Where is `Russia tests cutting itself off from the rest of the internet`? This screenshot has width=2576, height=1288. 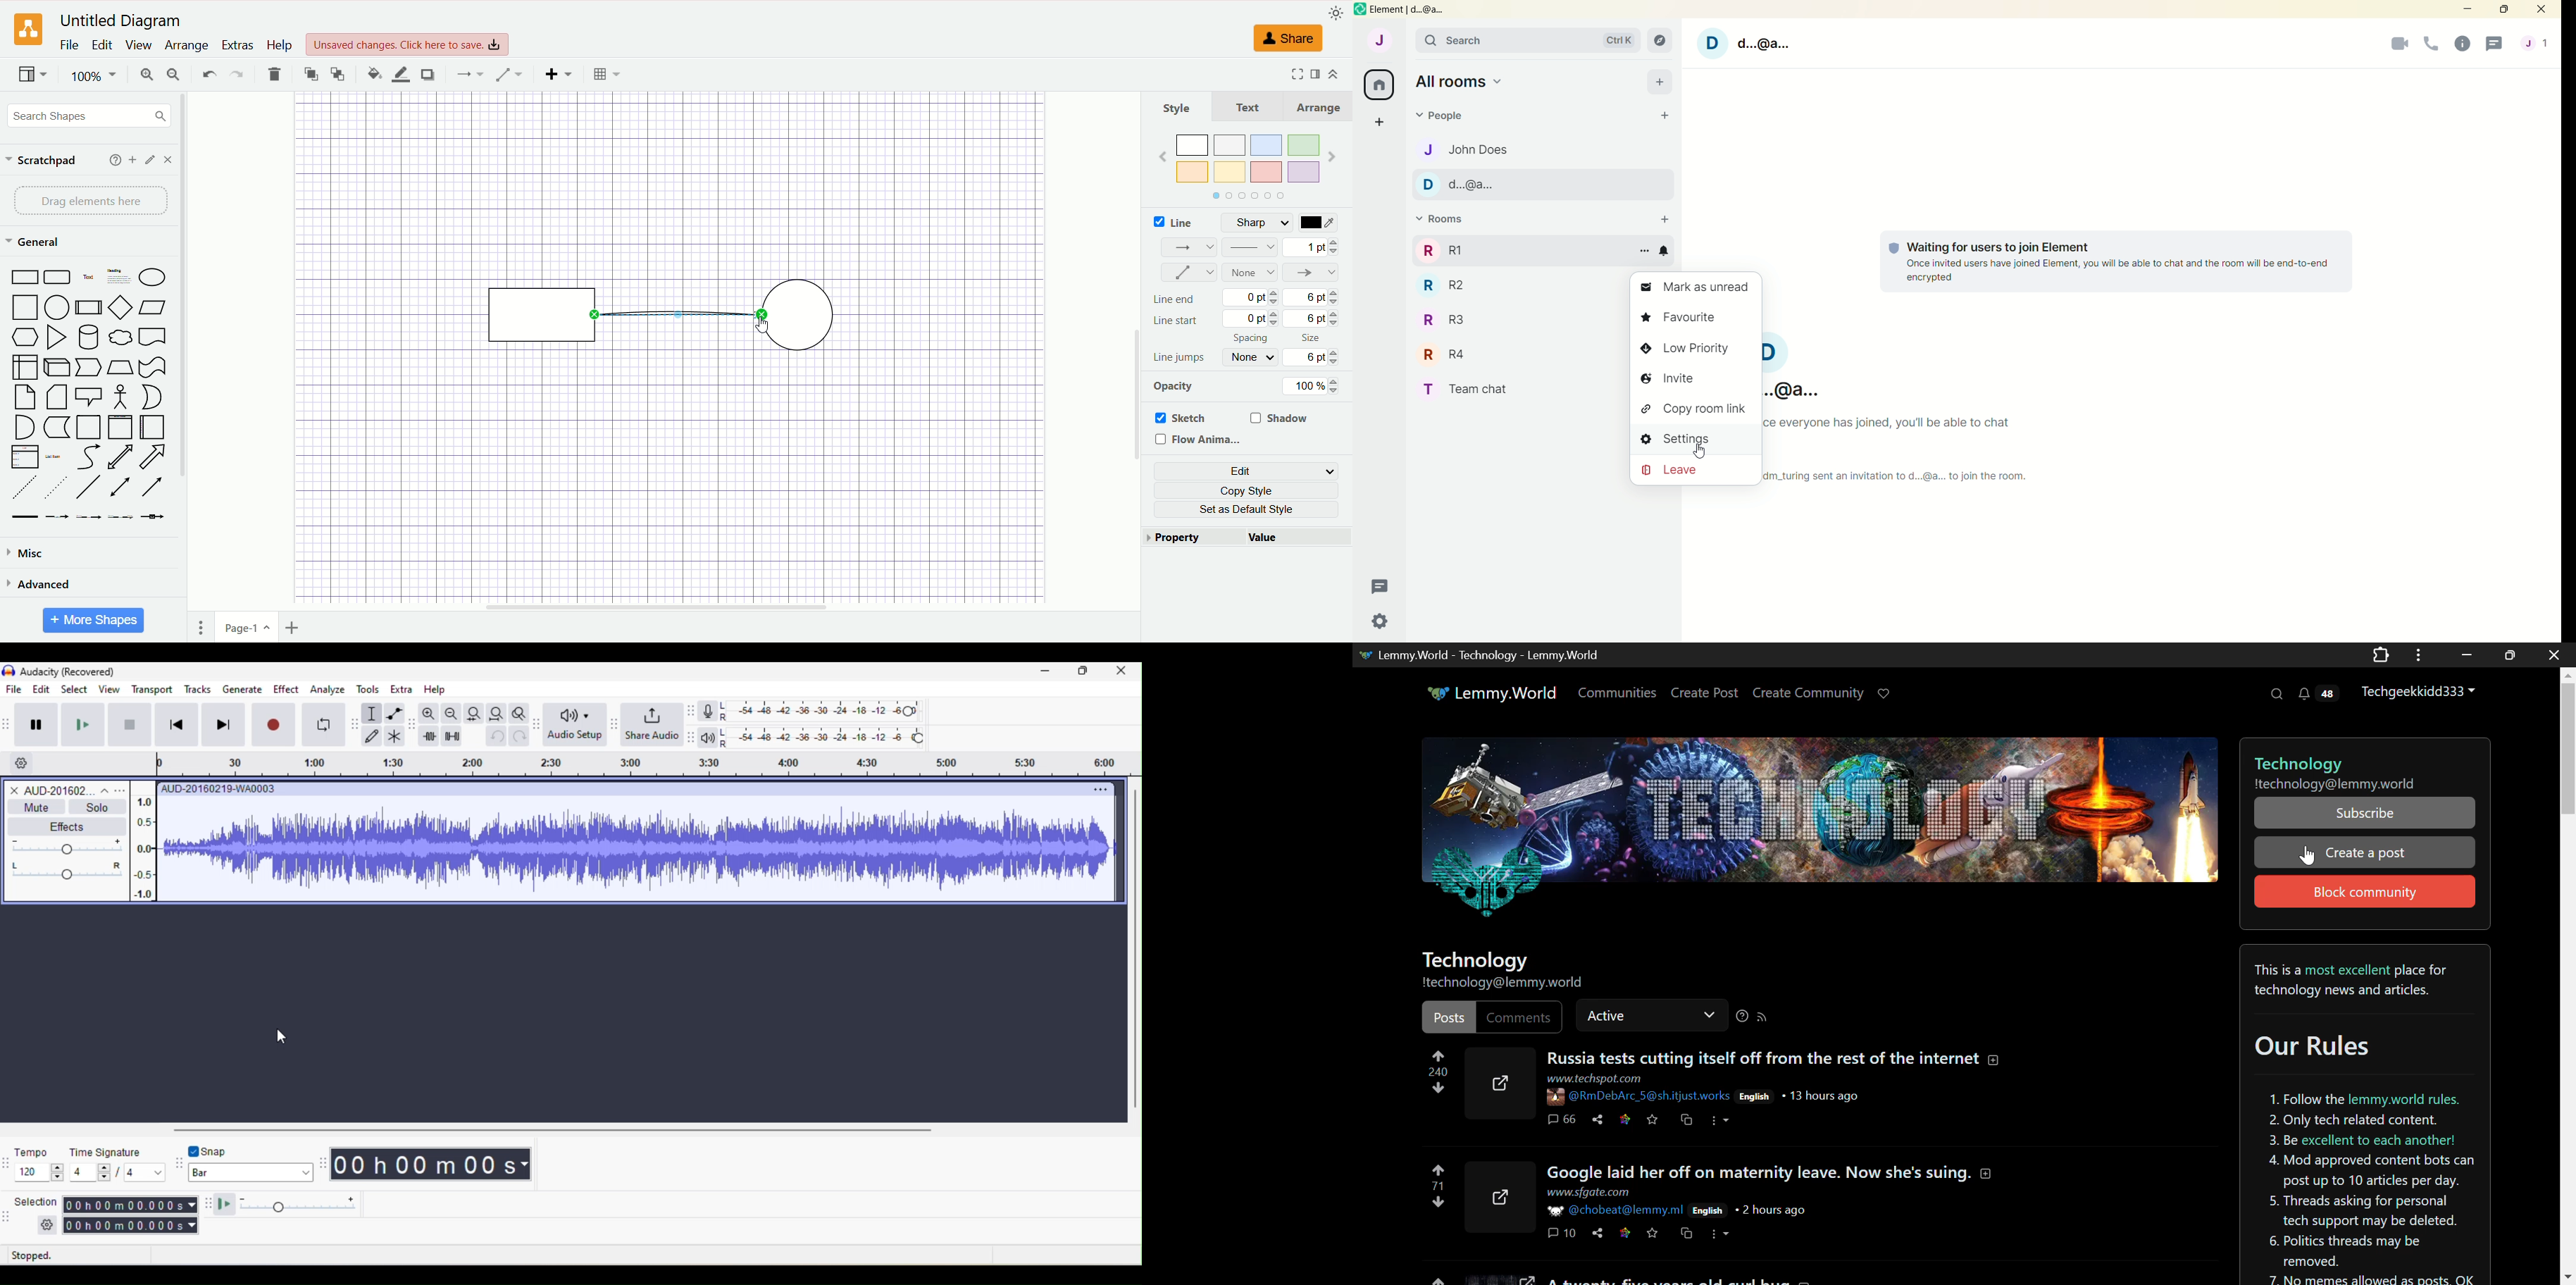 Russia tests cutting itself off from the rest of the internet is located at coordinates (1777, 1058).